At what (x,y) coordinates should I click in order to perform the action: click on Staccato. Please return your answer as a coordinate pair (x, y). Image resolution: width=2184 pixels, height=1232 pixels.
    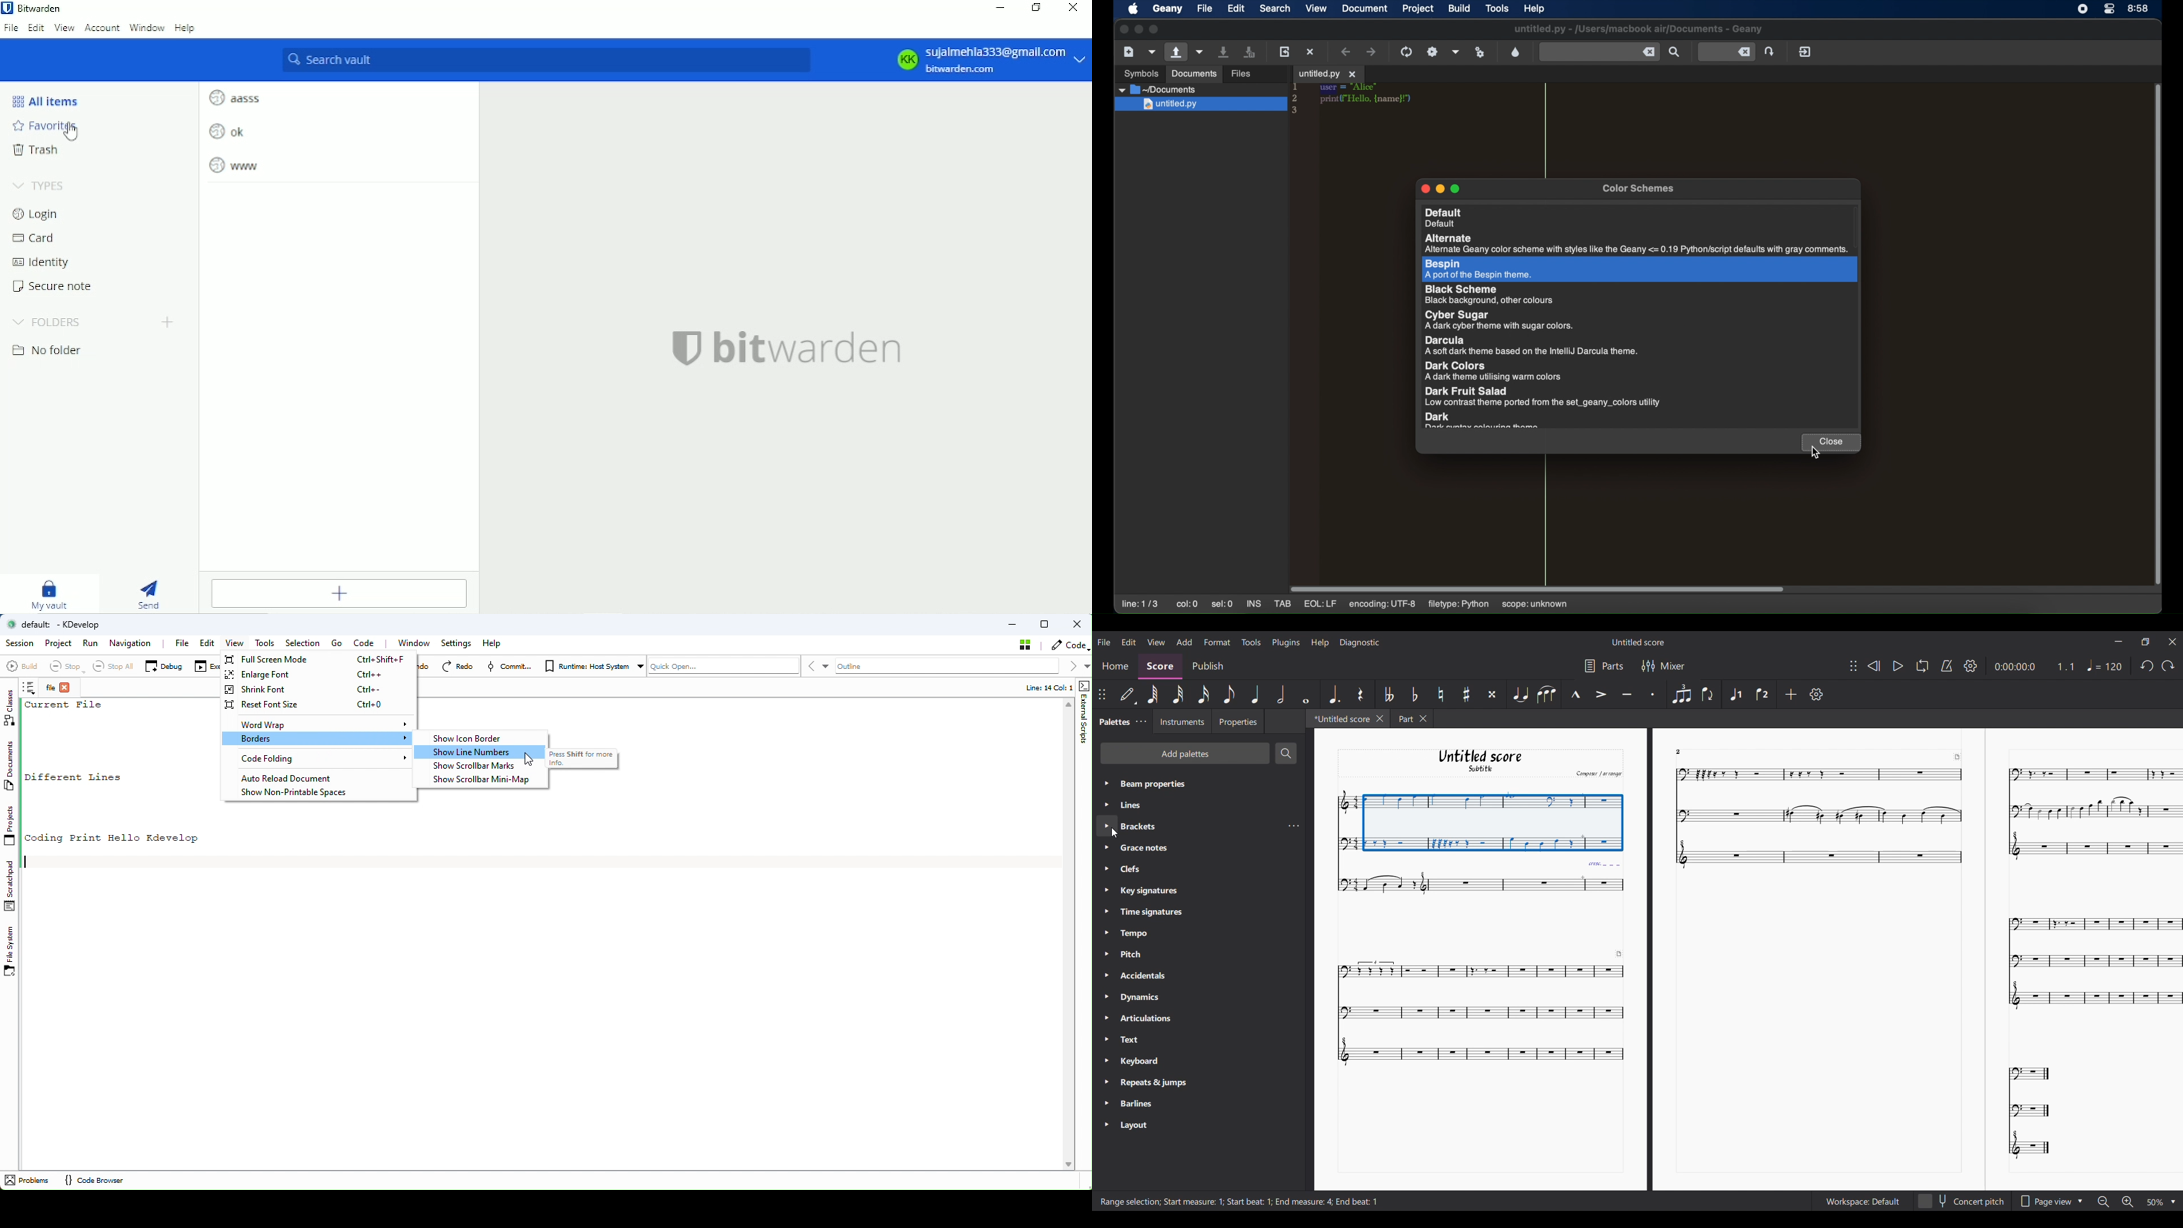
    Looking at the image, I should click on (1652, 694).